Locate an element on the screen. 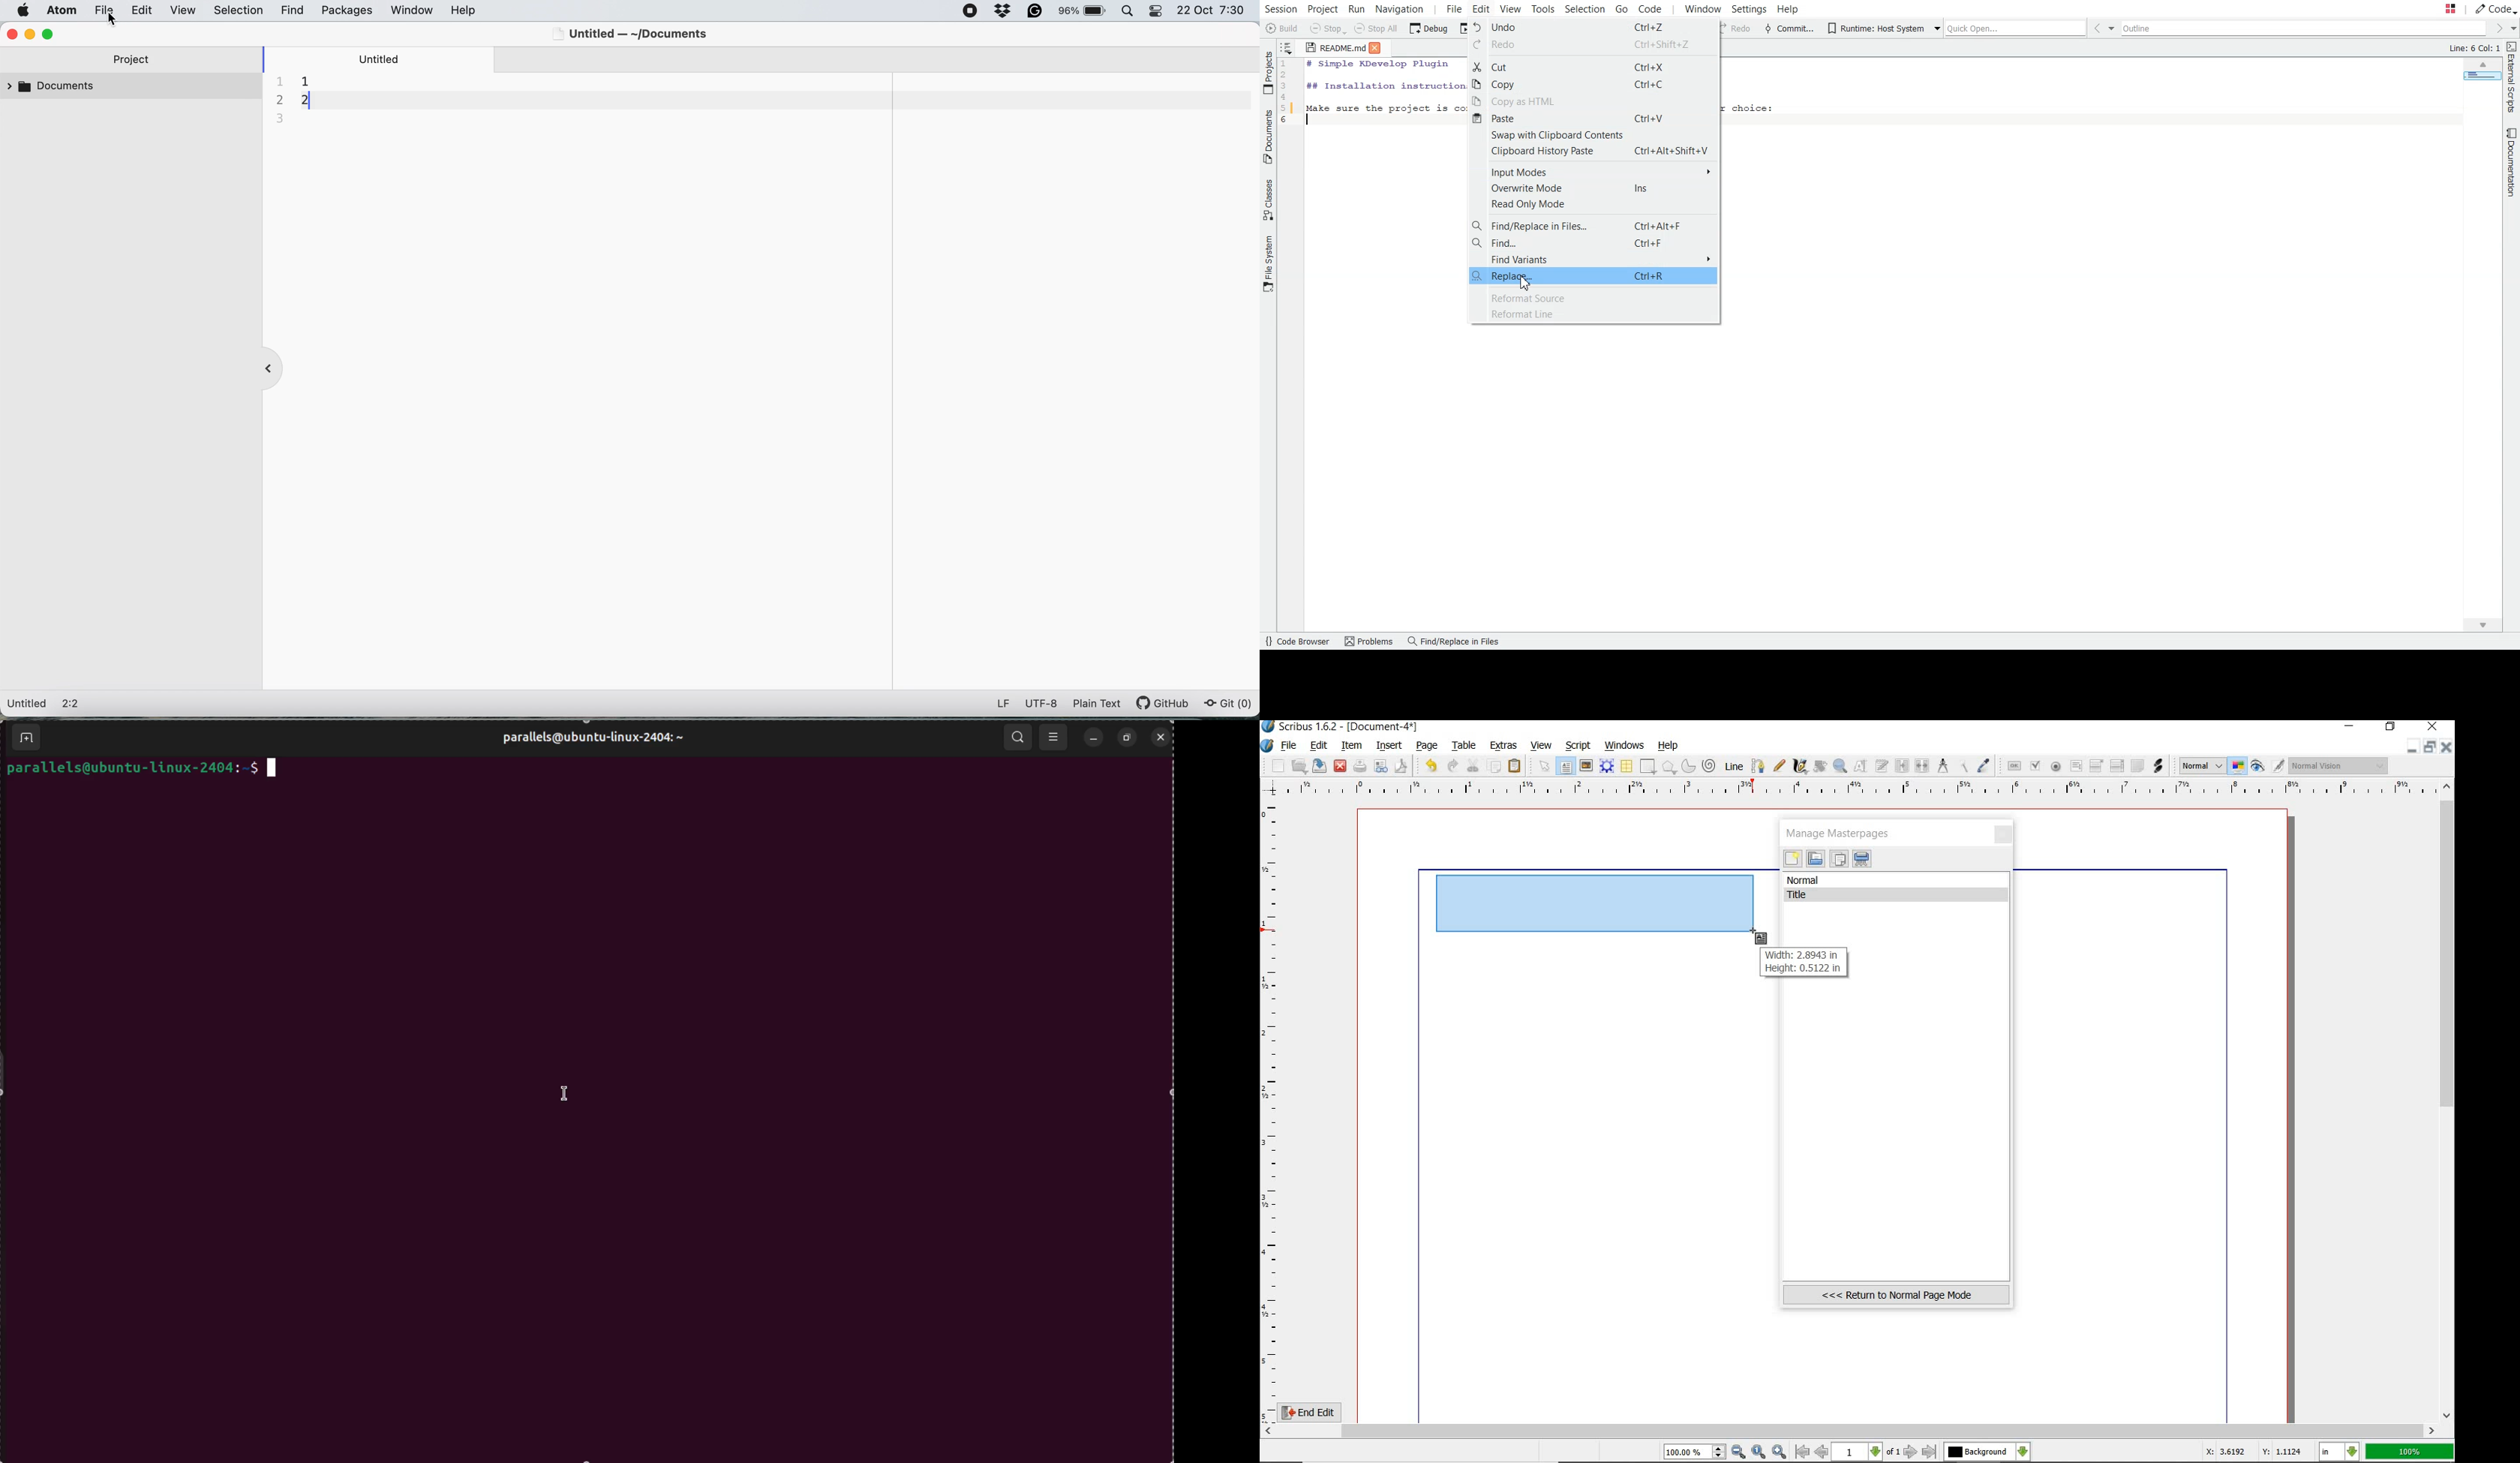  Debug is located at coordinates (1429, 29).